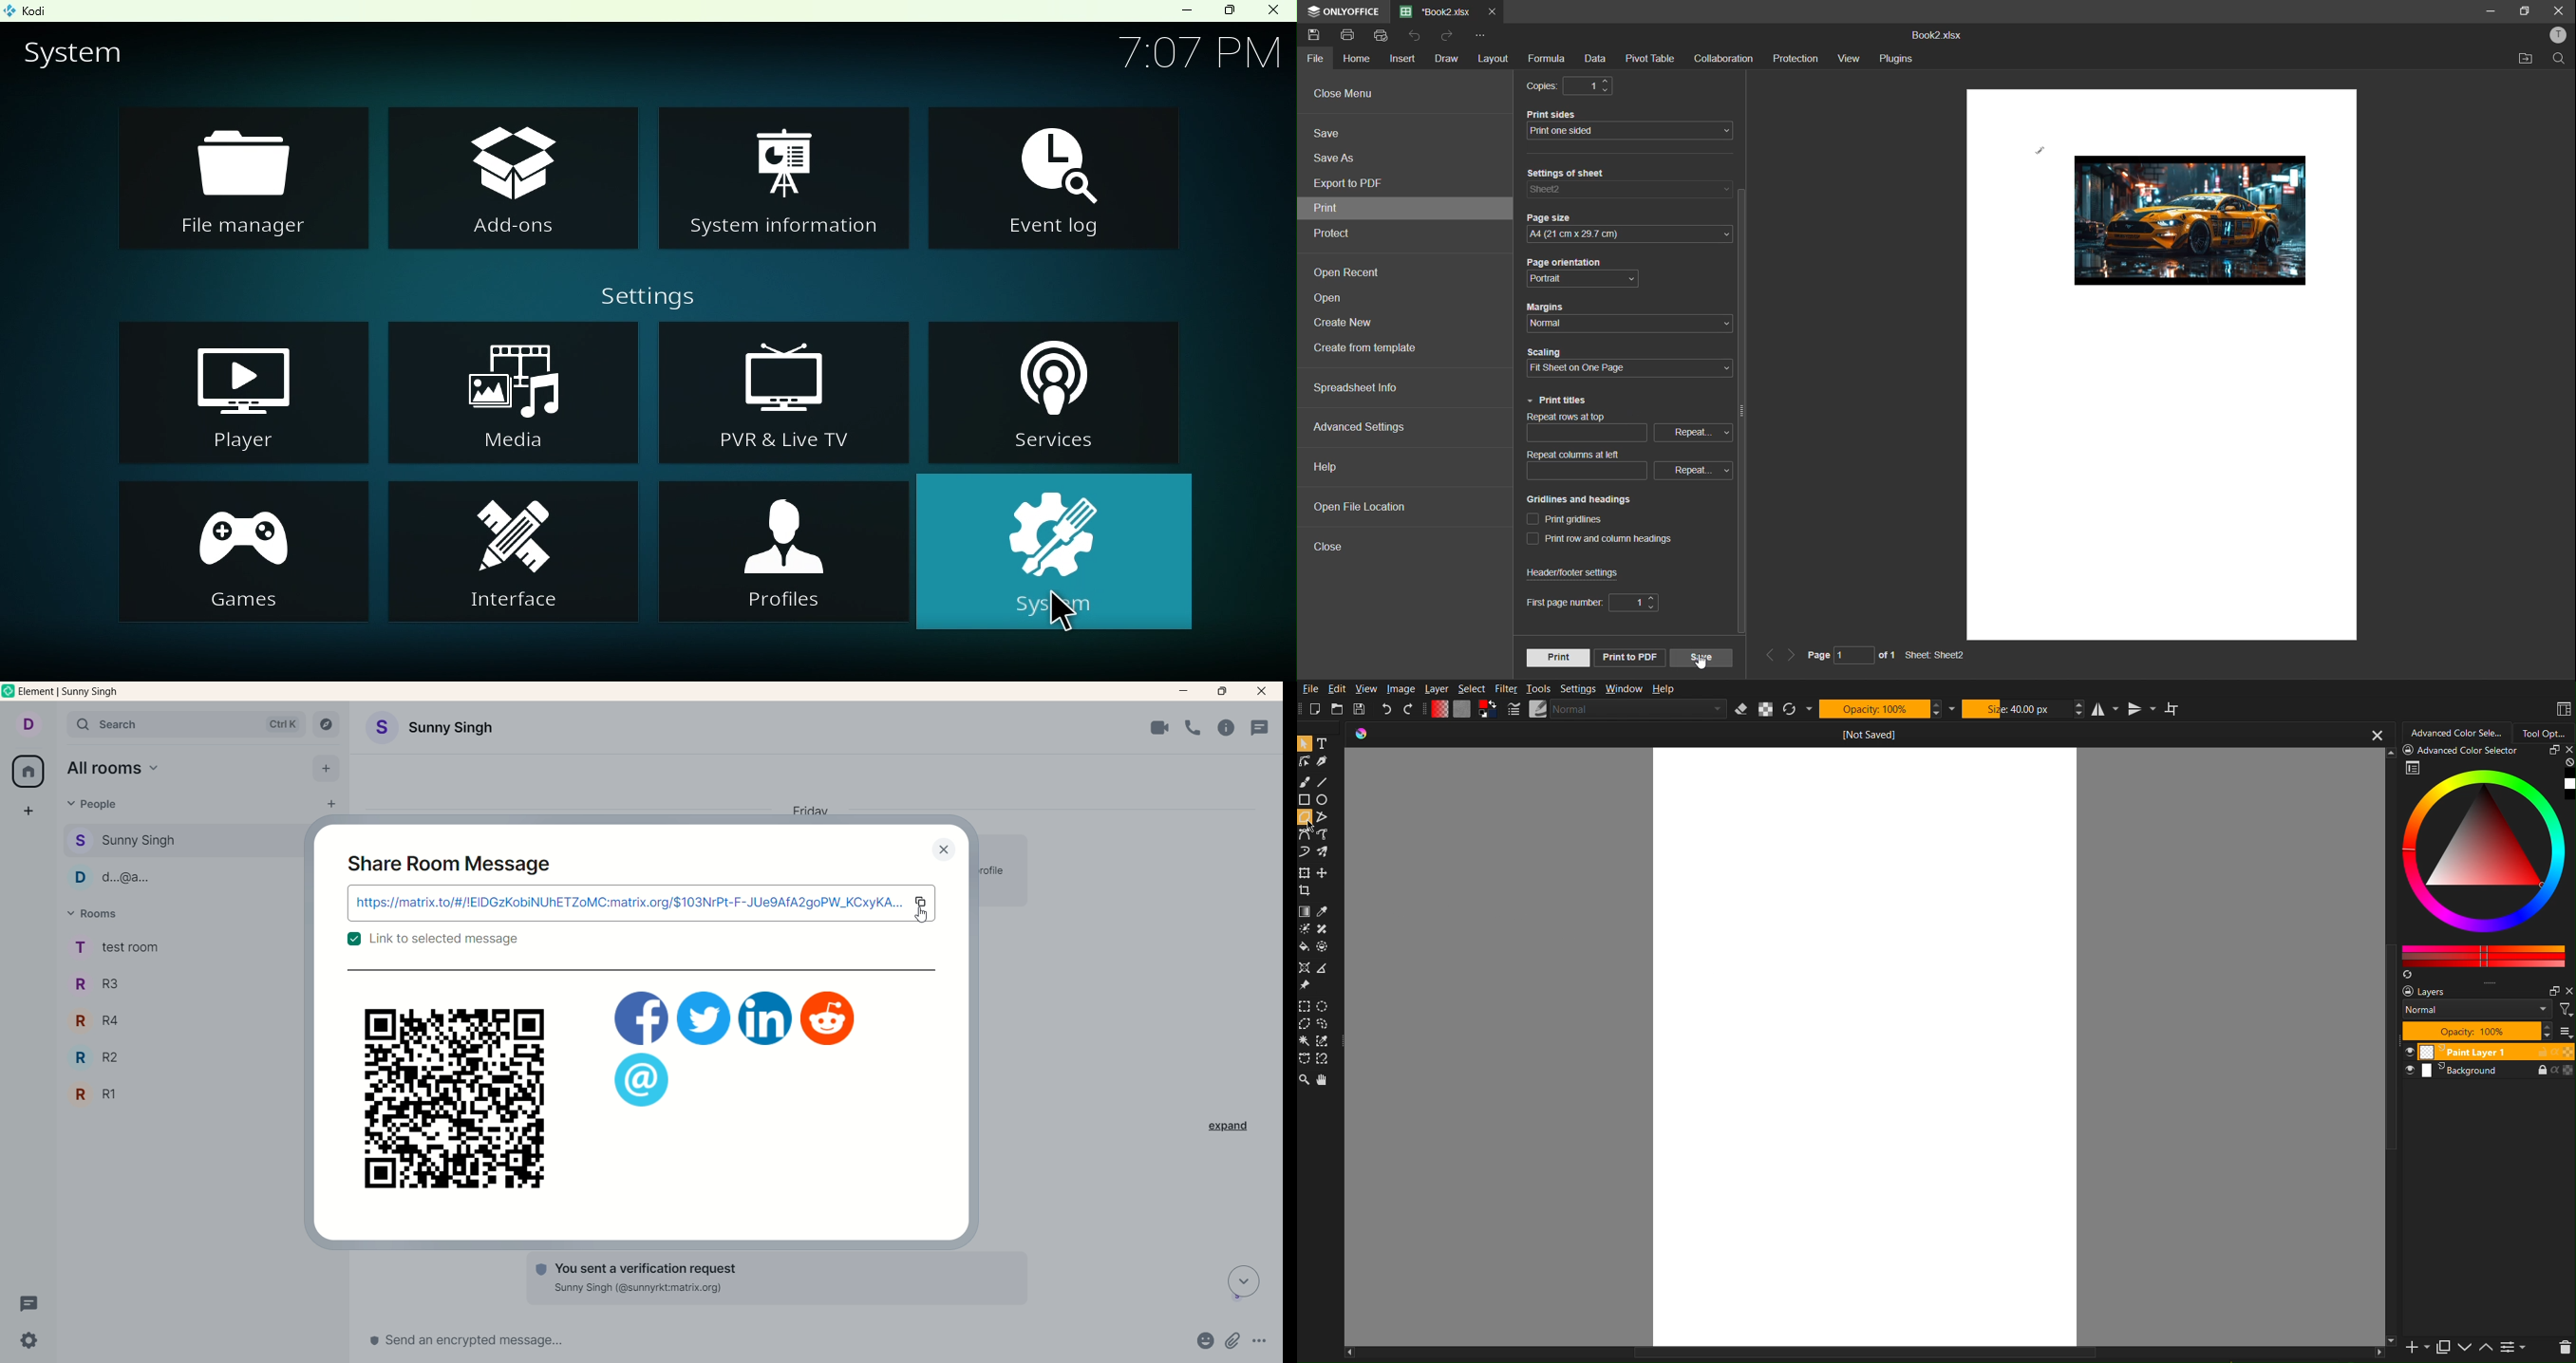 The width and height of the screenshot is (2576, 1372). Describe the element at coordinates (26, 774) in the screenshot. I see `all rooms` at that location.